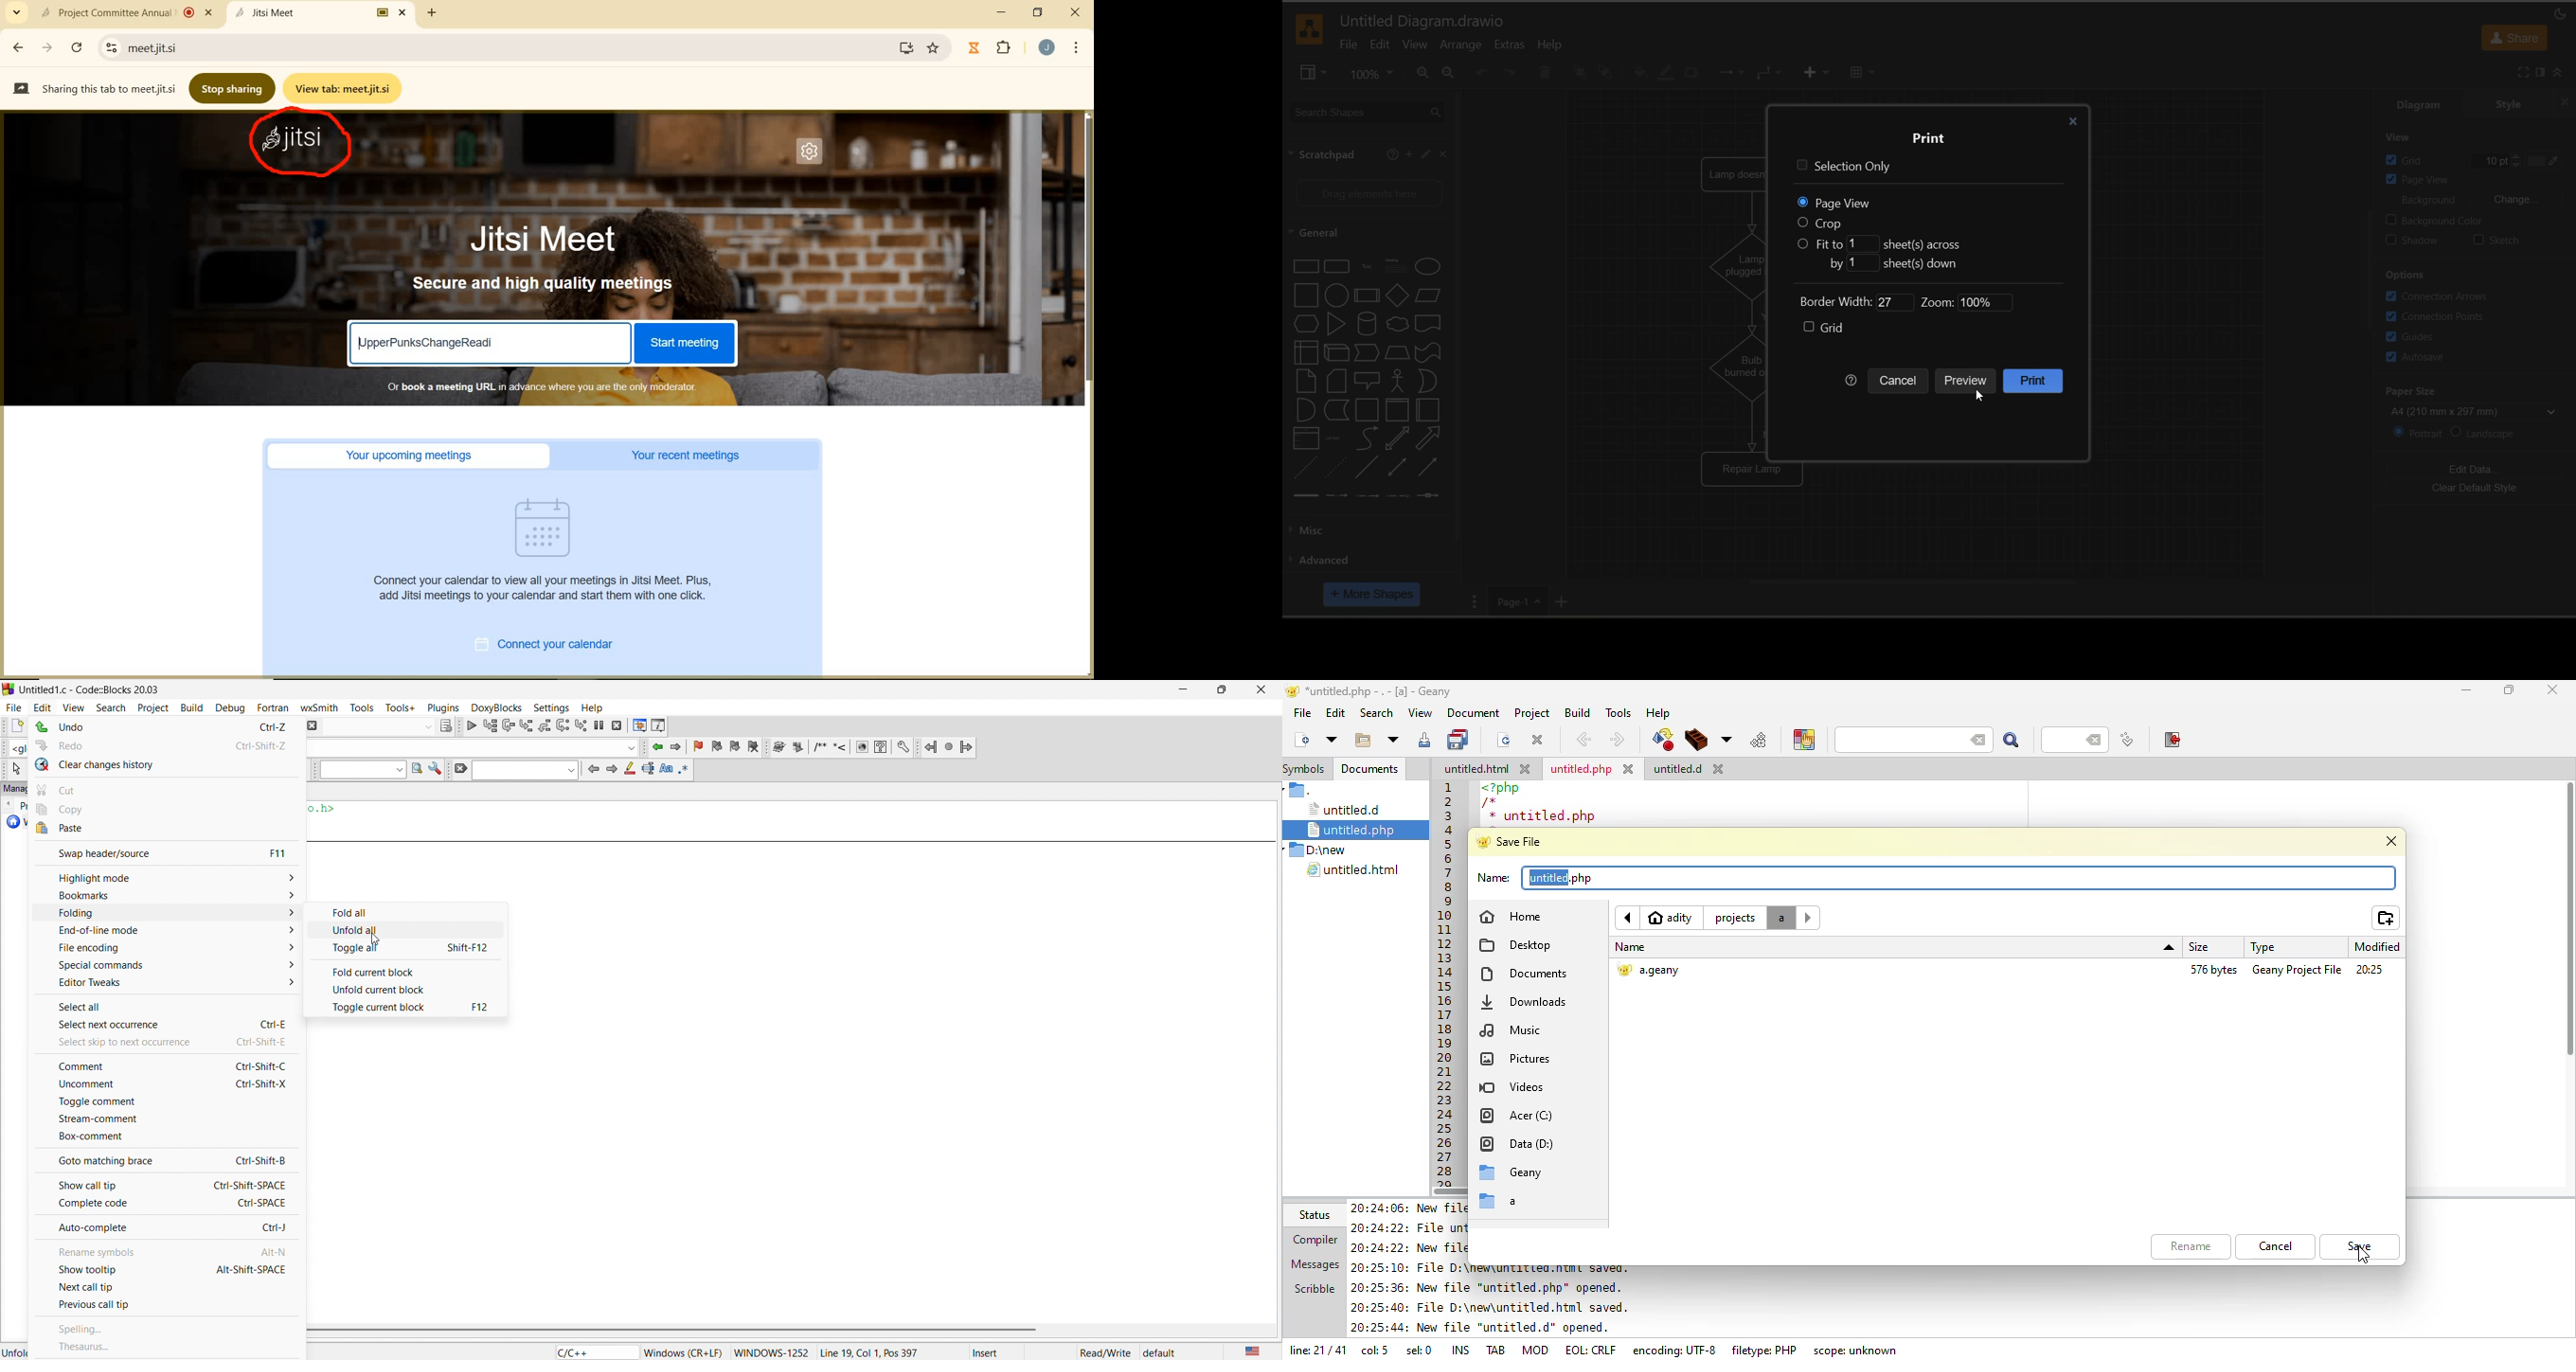 The height and width of the screenshot is (1372, 2576). I want to click on edit, so click(1424, 155).